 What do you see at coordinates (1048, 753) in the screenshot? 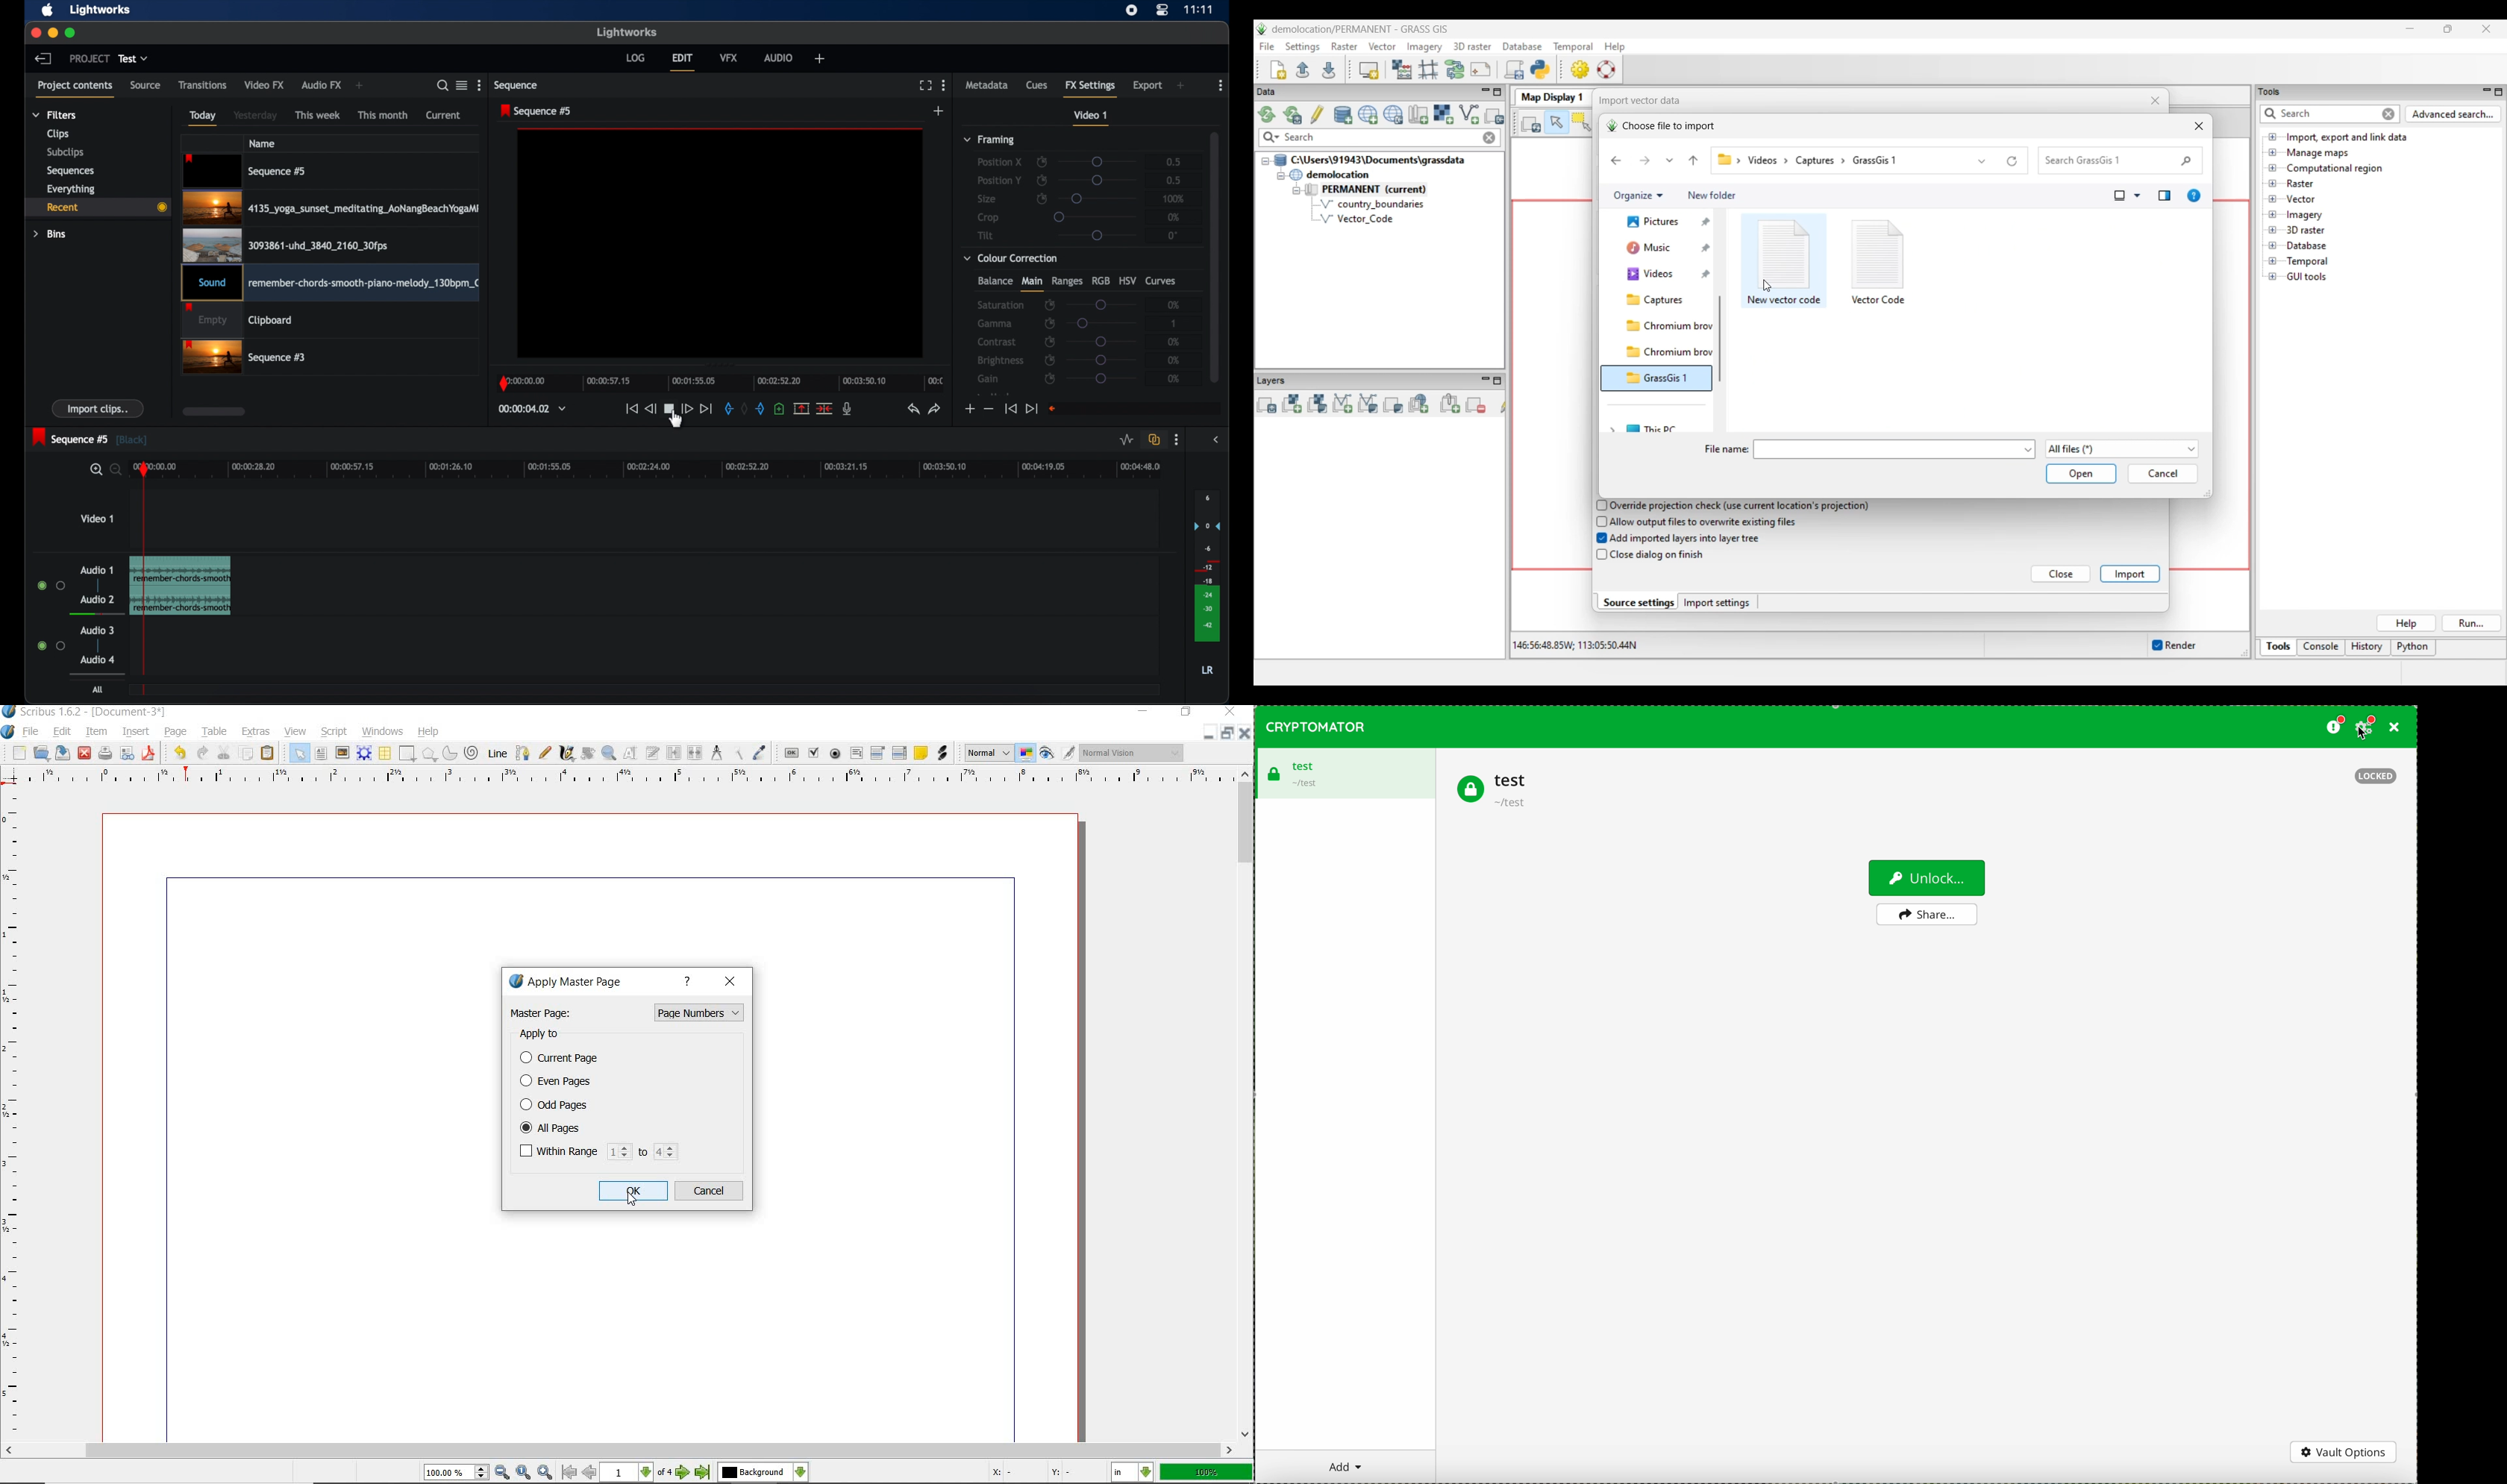
I see `preview mode` at bounding box center [1048, 753].